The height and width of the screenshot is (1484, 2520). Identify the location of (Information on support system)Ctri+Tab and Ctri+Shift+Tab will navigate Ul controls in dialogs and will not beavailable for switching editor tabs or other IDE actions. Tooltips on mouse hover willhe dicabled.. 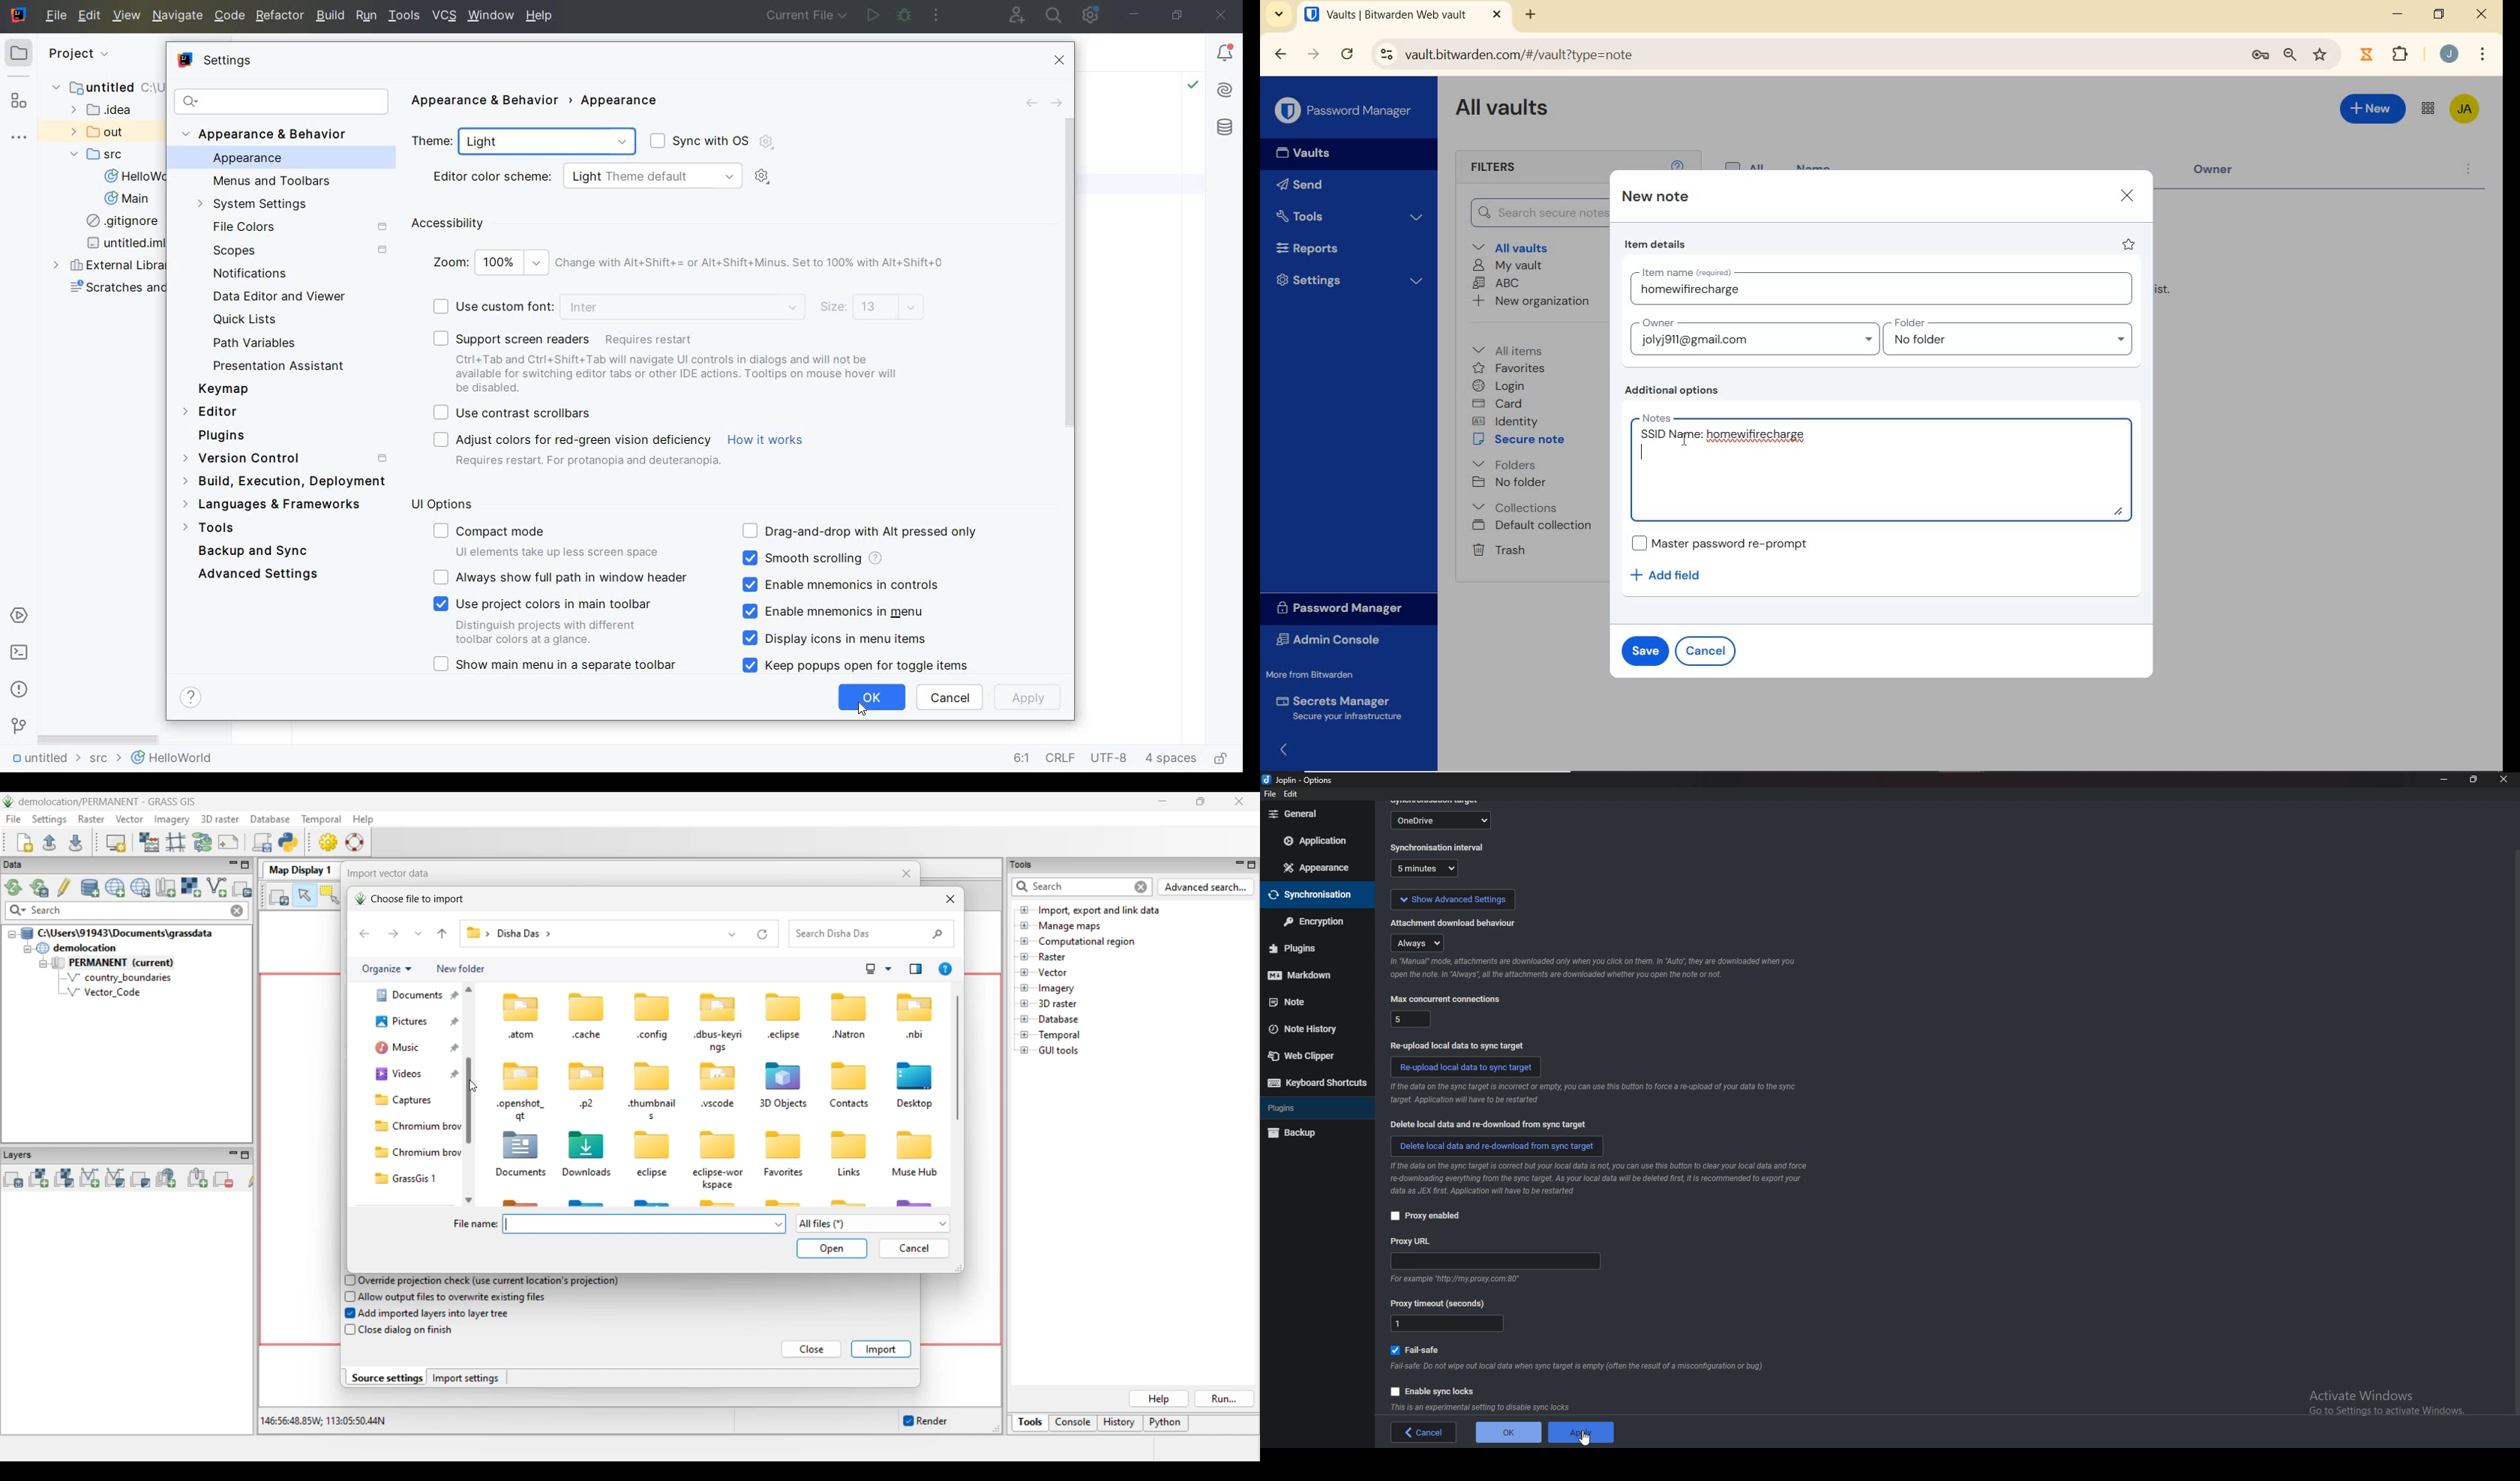
(680, 374).